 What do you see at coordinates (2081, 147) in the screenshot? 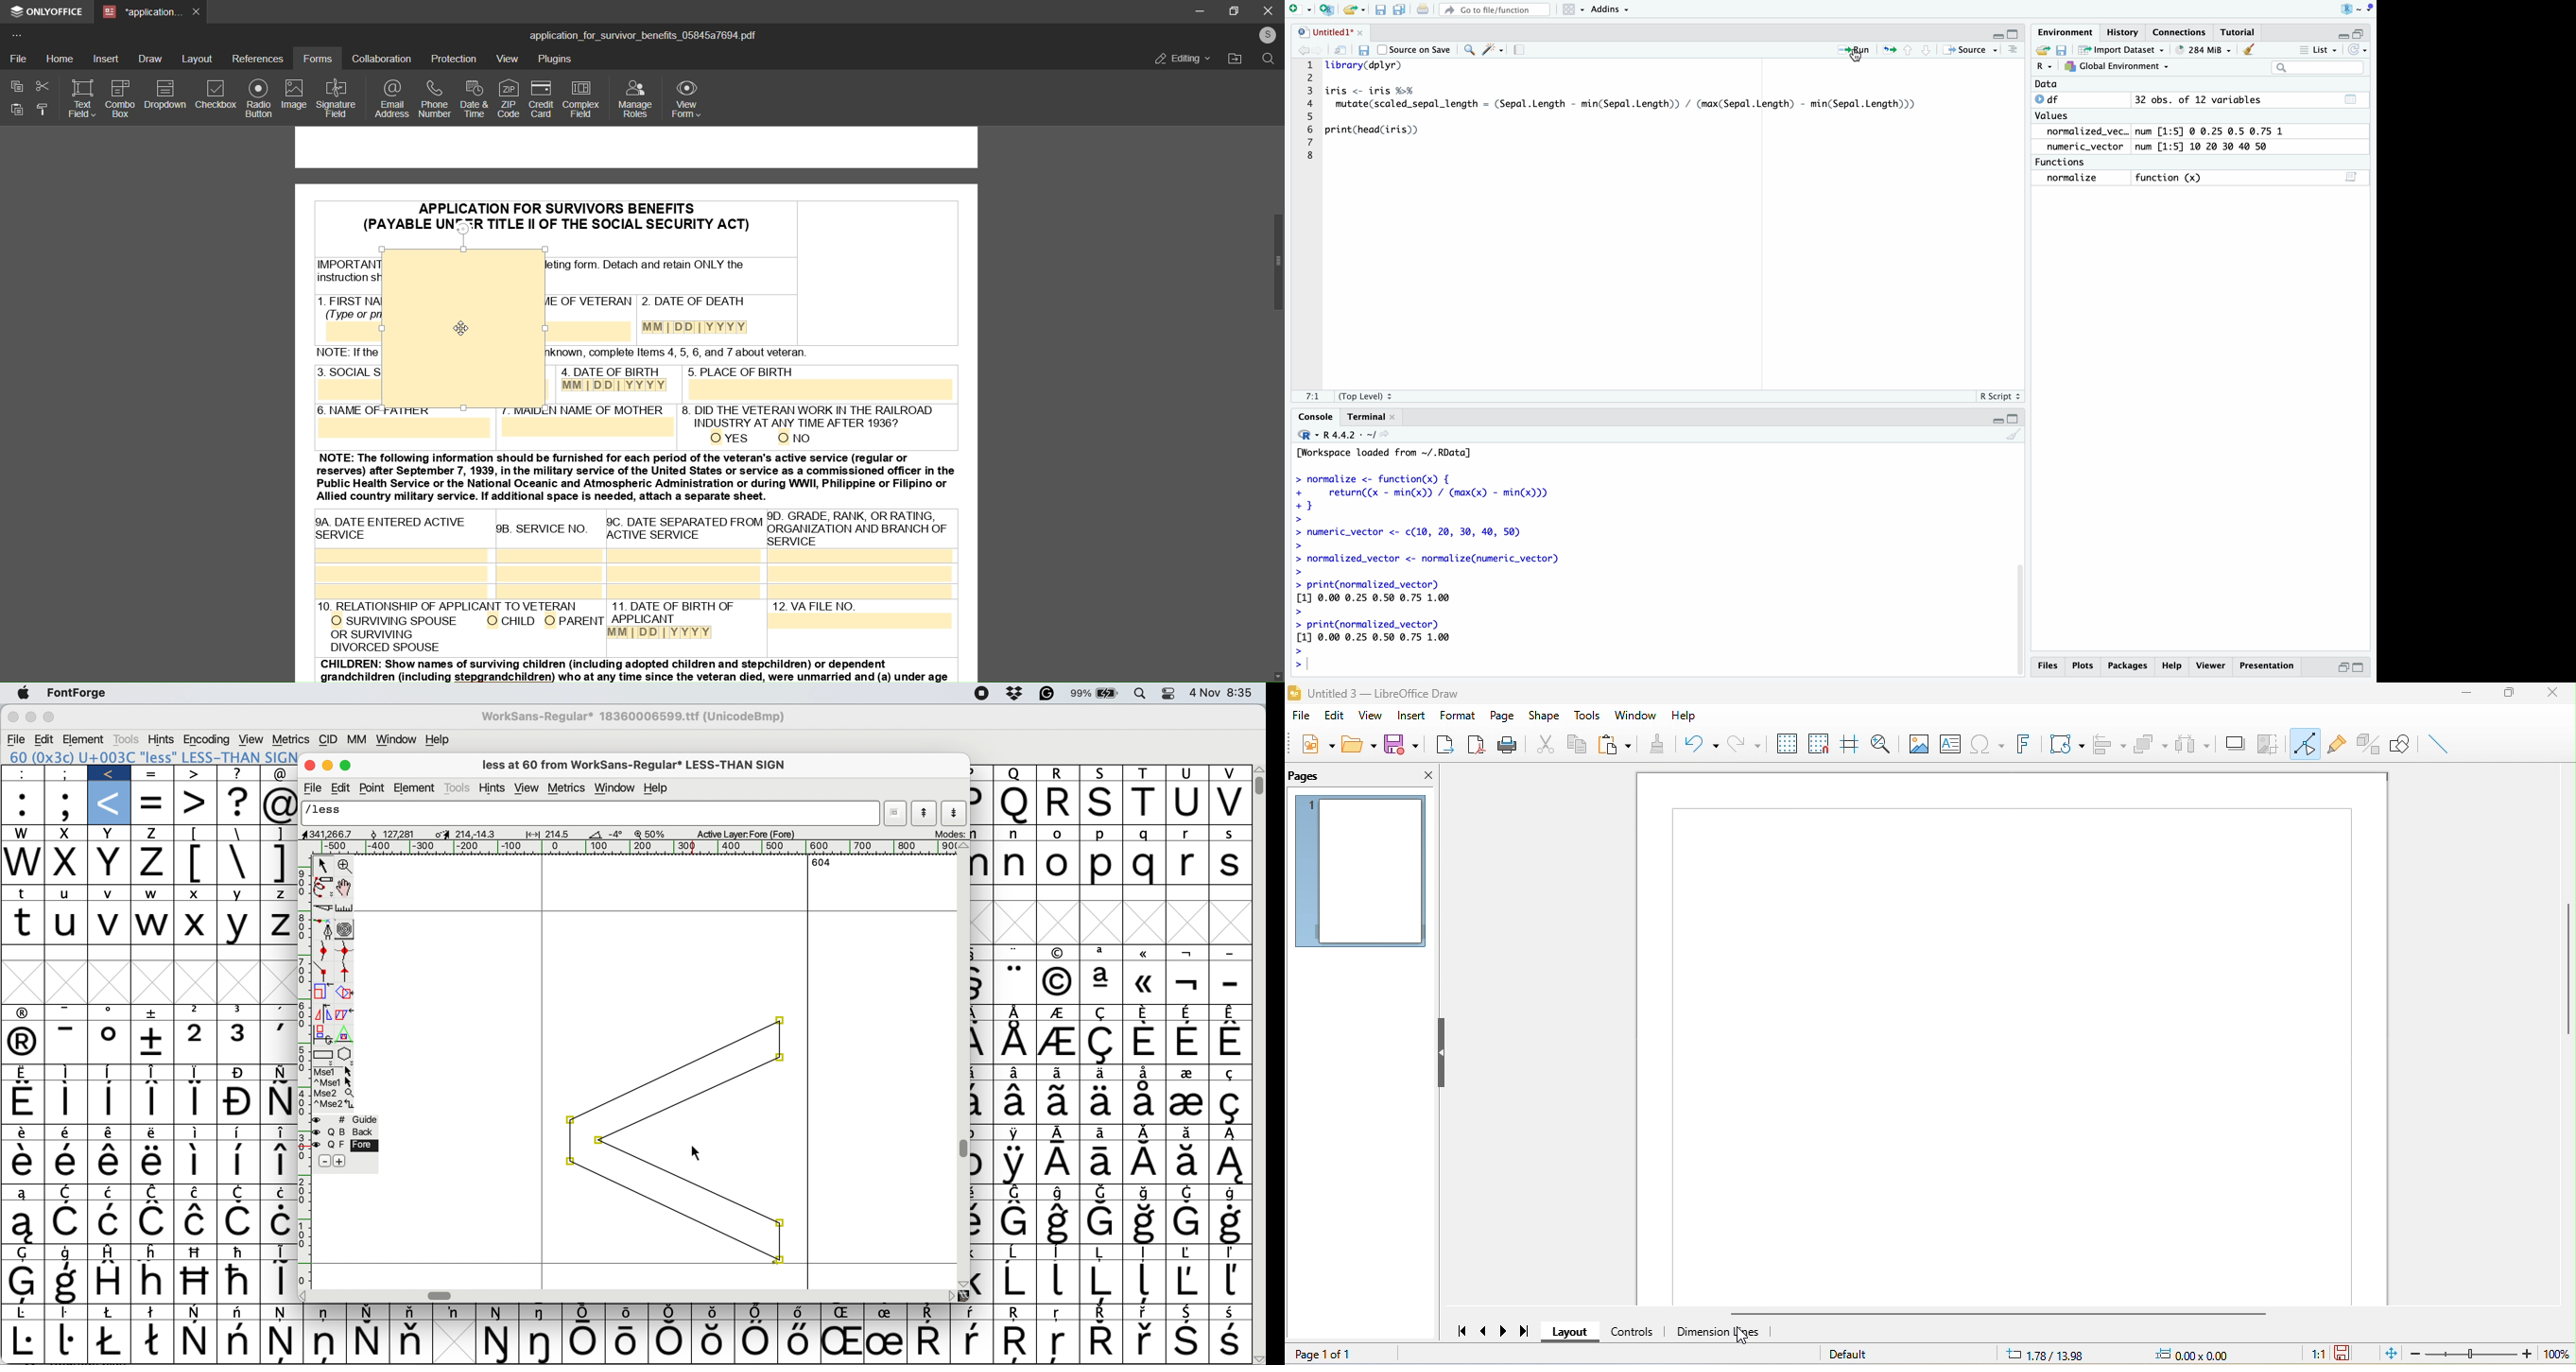
I see `Numeric_Vector` at bounding box center [2081, 147].